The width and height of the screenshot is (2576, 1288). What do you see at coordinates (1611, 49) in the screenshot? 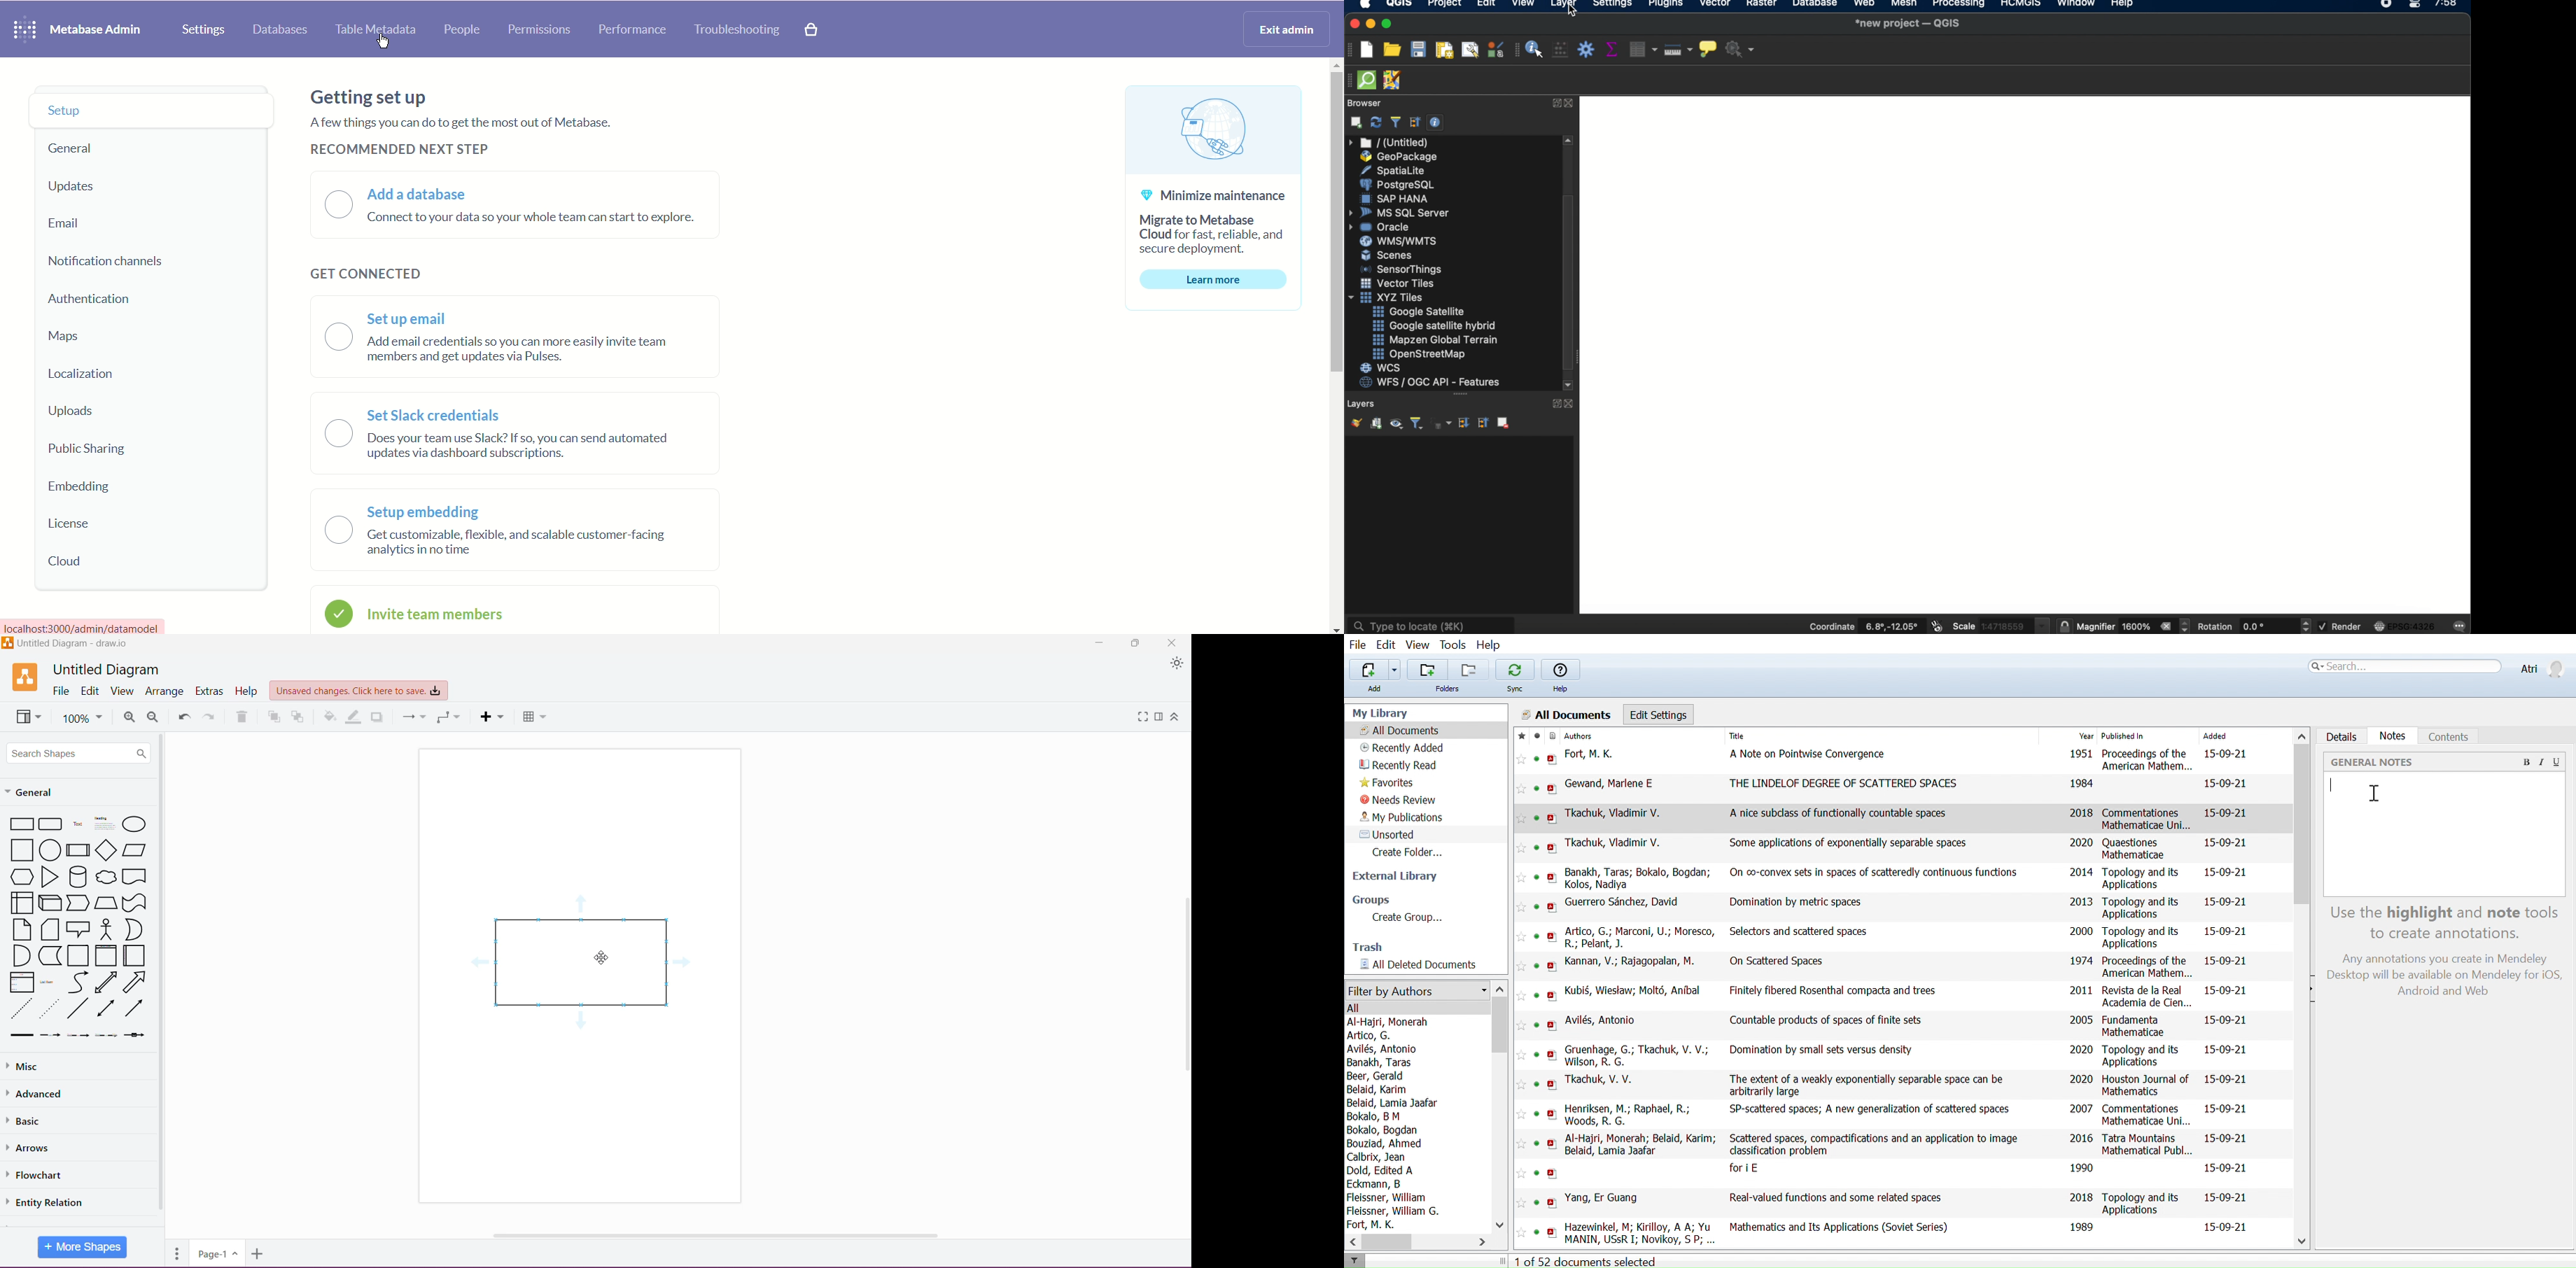
I see `show statistical summary` at bounding box center [1611, 49].